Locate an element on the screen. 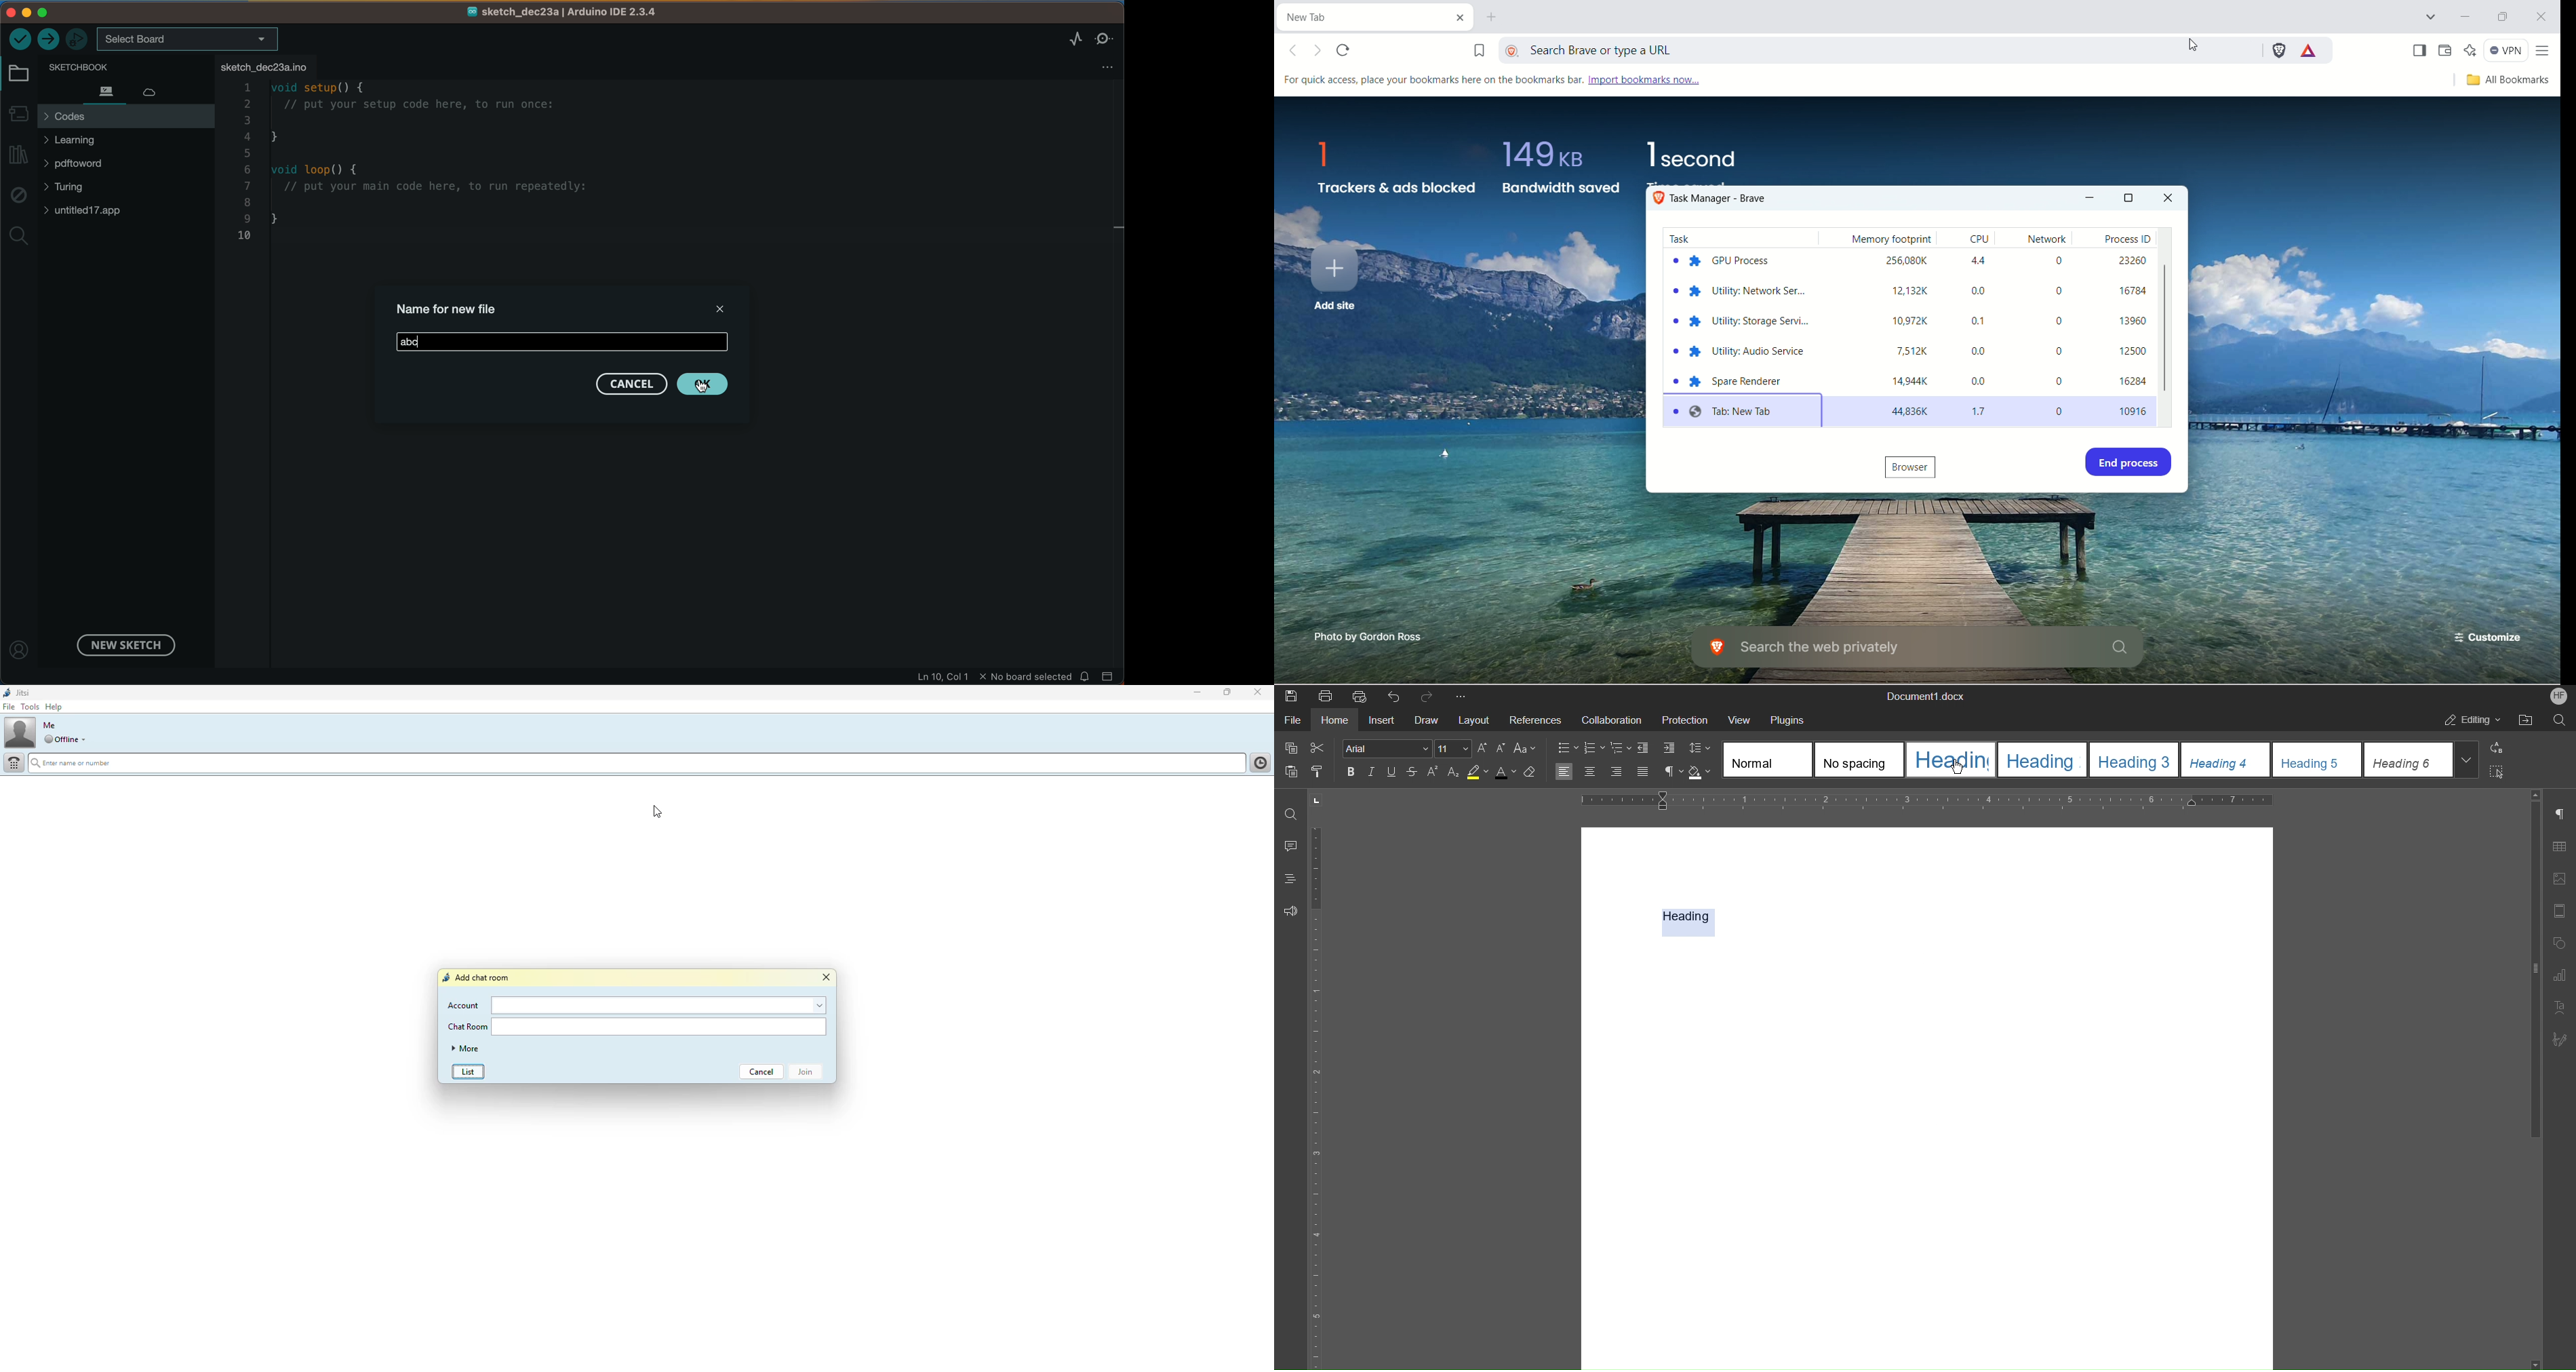  Cut is located at coordinates (1322, 745).